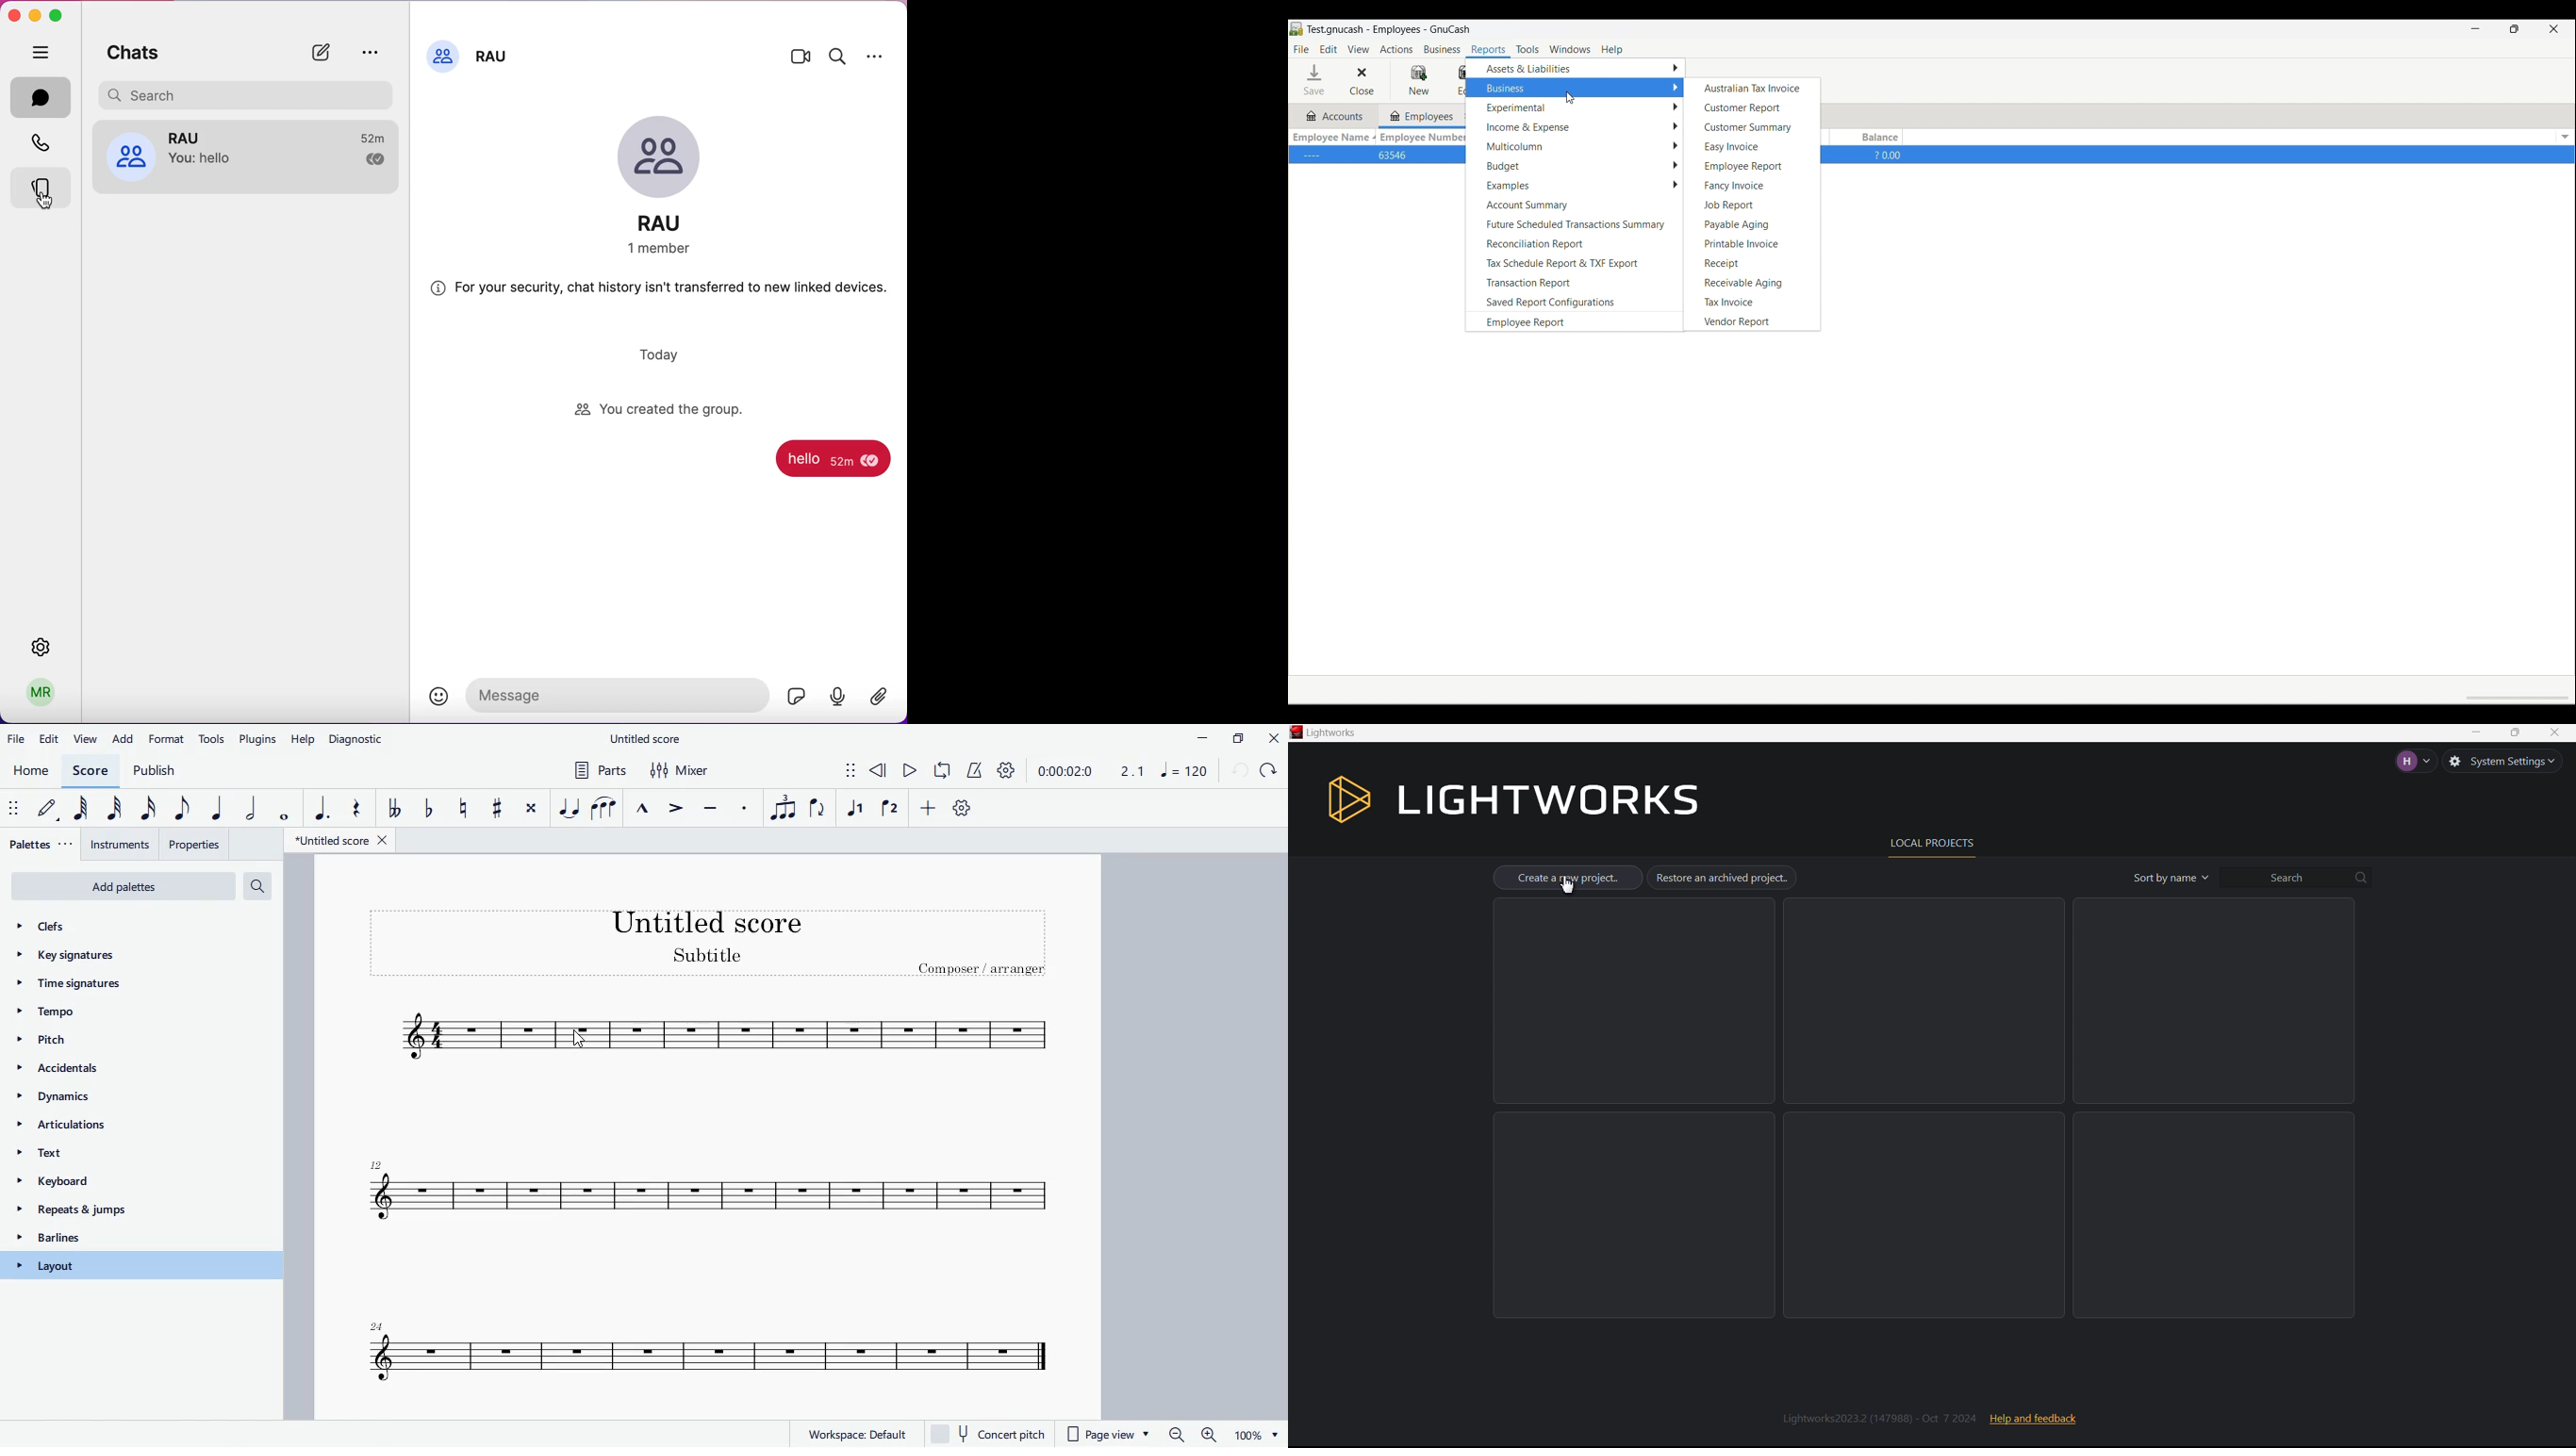 The height and width of the screenshot is (1456, 2576). Describe the element at coordinates (1207, 1435) in the screenshot. I see `zoom in` at that location.